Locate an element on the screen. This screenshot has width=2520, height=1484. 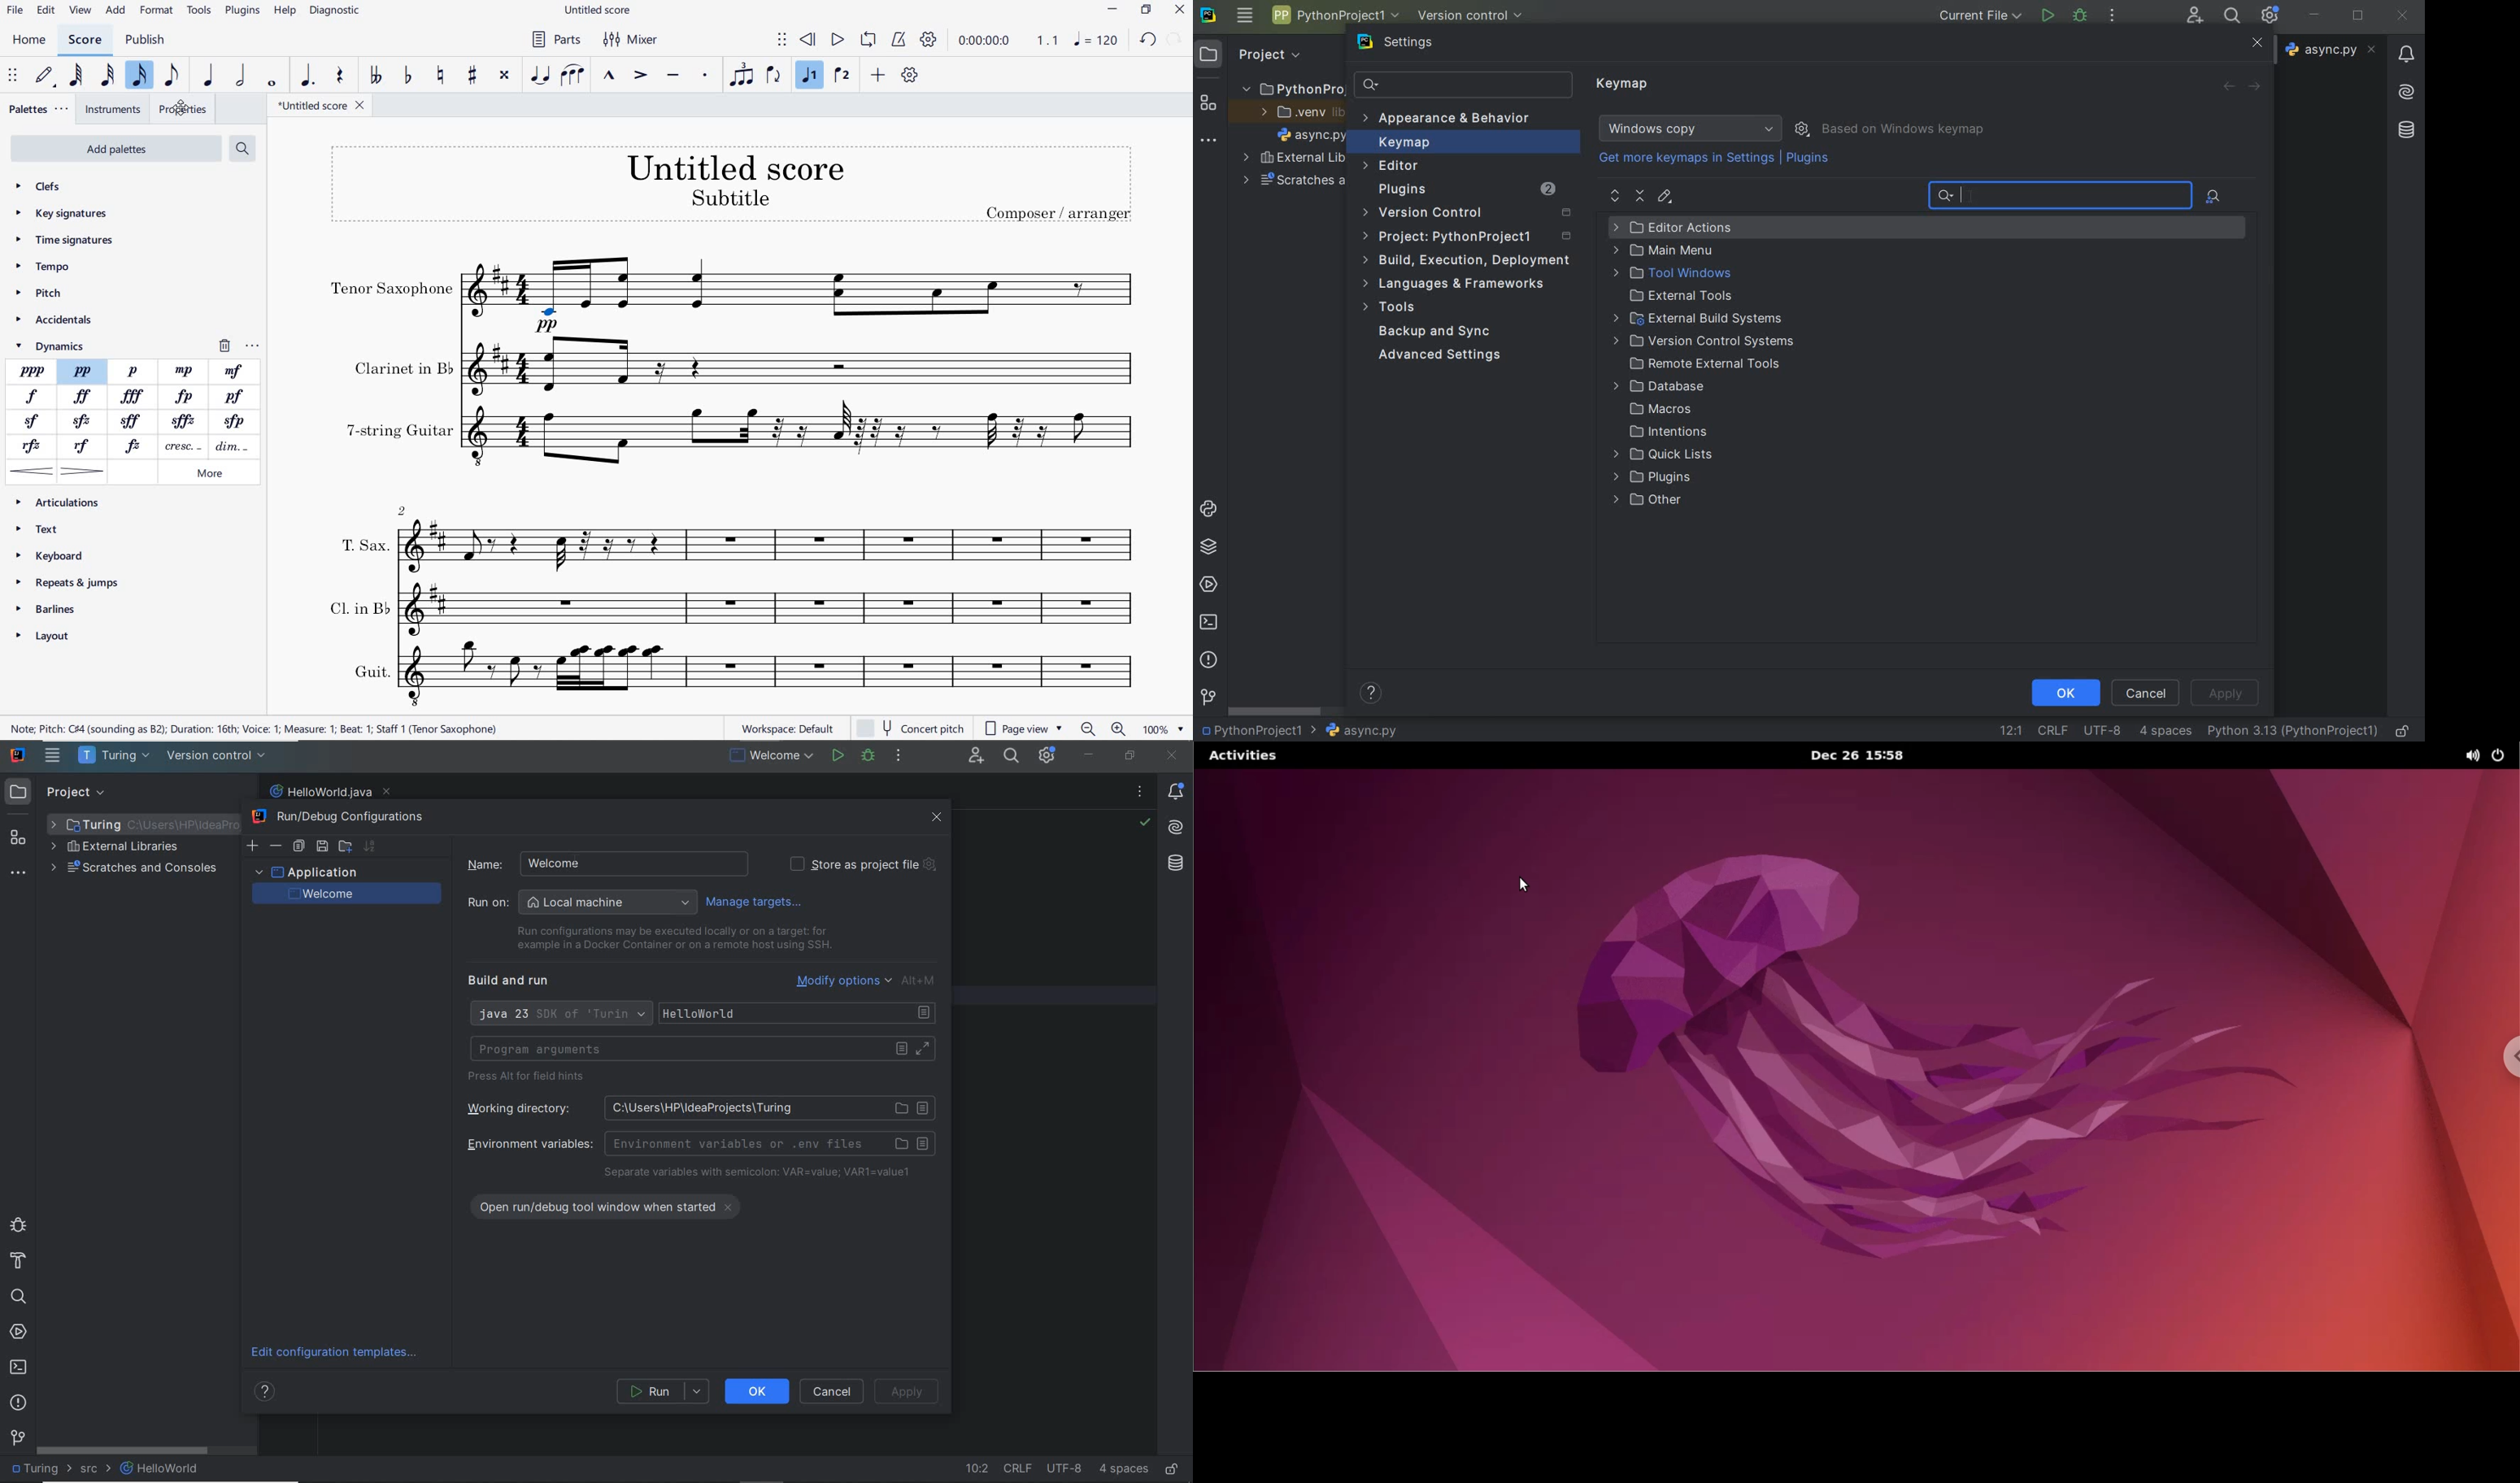
VOICE 1 is located at coordinates (812, 76).